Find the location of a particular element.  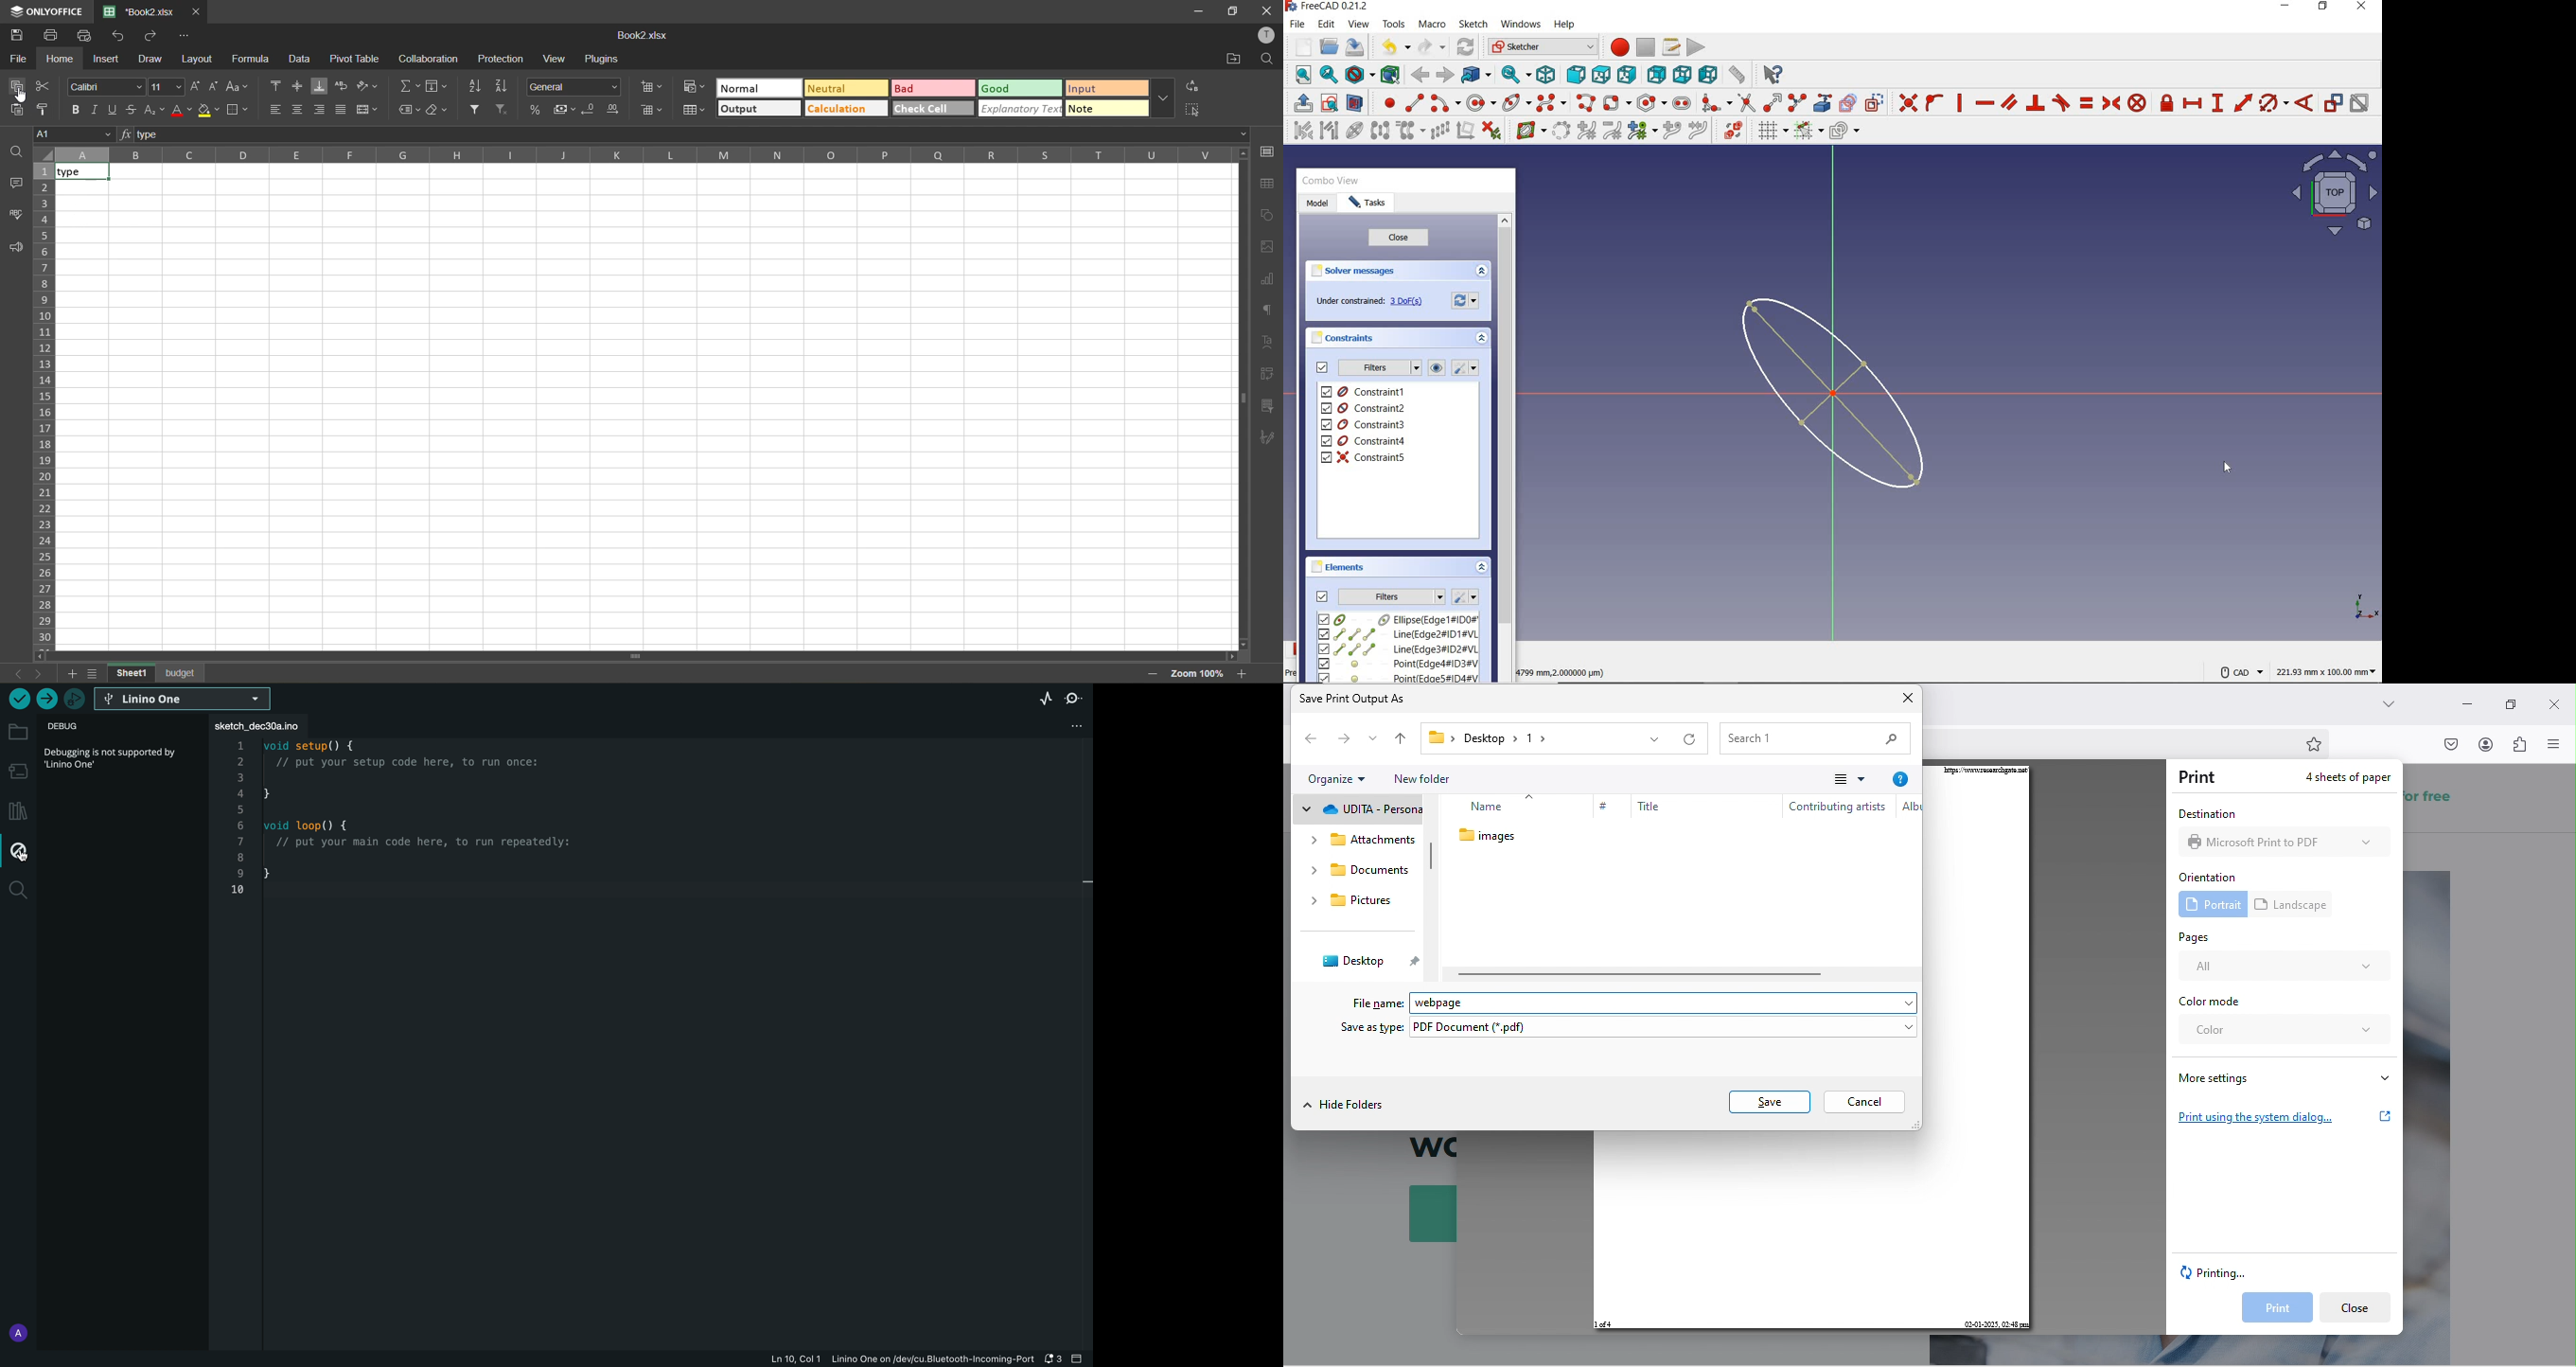

constraints is located at coordinates (1346, 337).